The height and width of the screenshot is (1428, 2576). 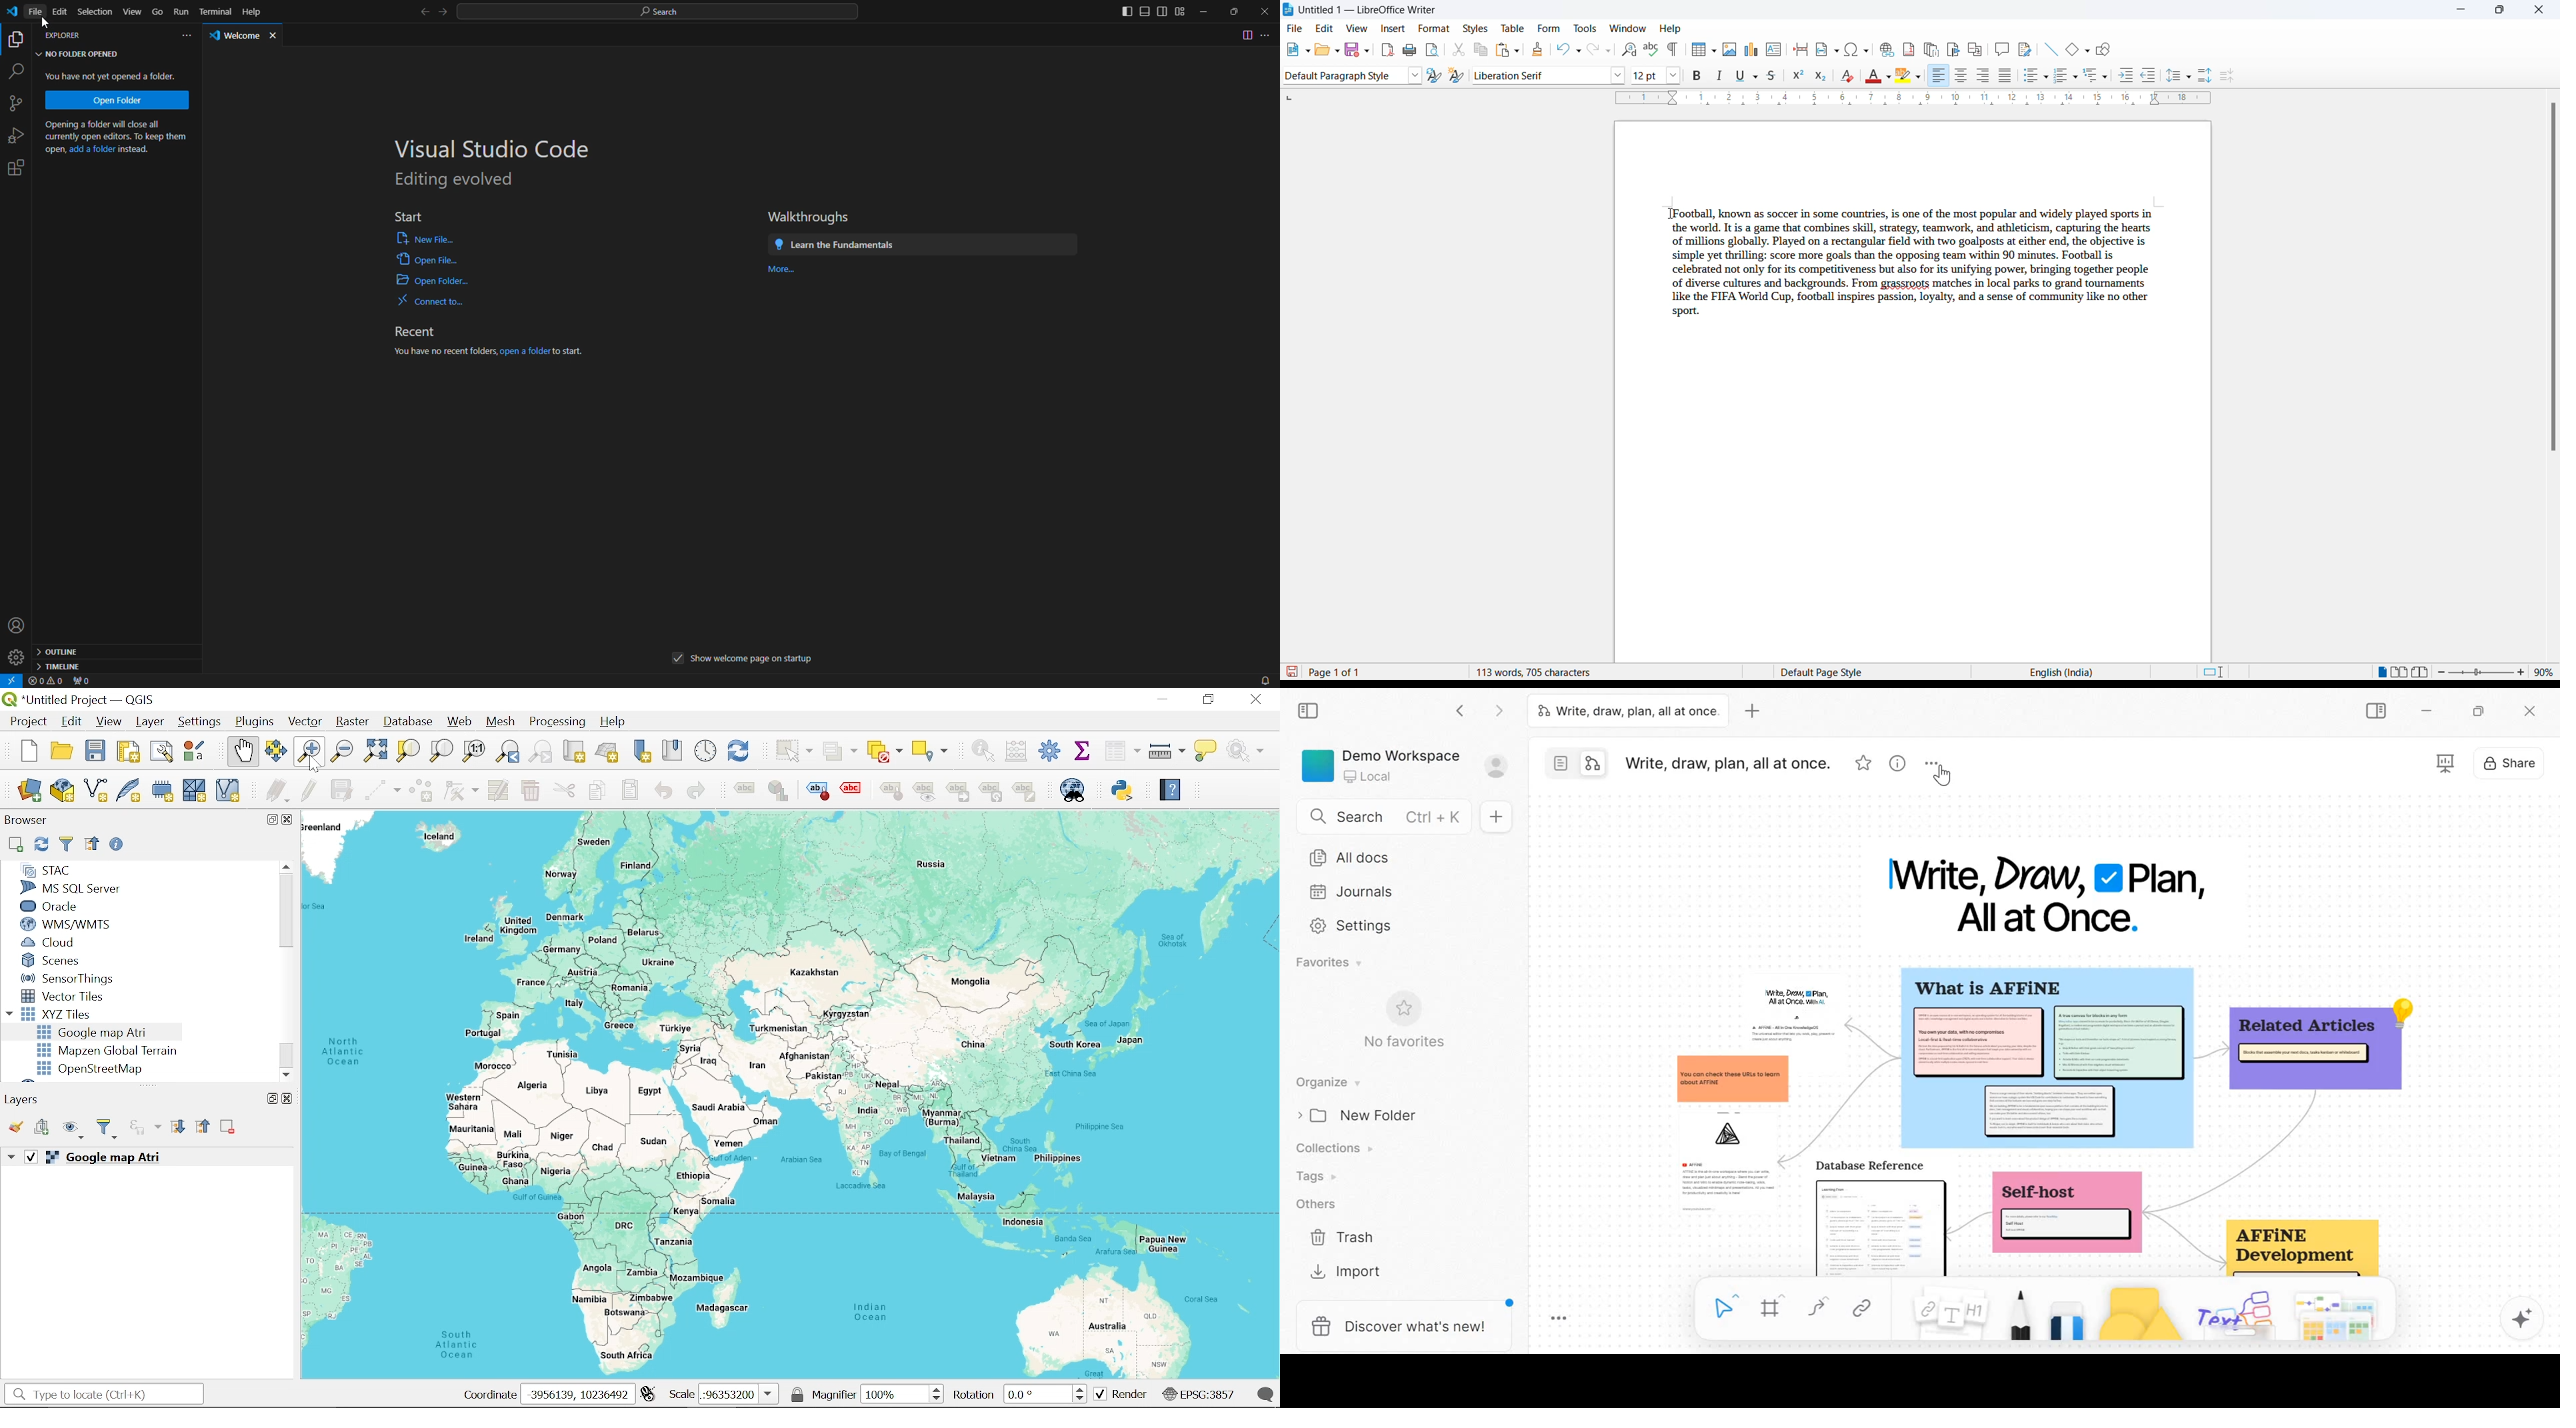 What do you see at coordinates (1891, 672) in the screenshot?
I see `page style` at bounding box center [1891, 672].